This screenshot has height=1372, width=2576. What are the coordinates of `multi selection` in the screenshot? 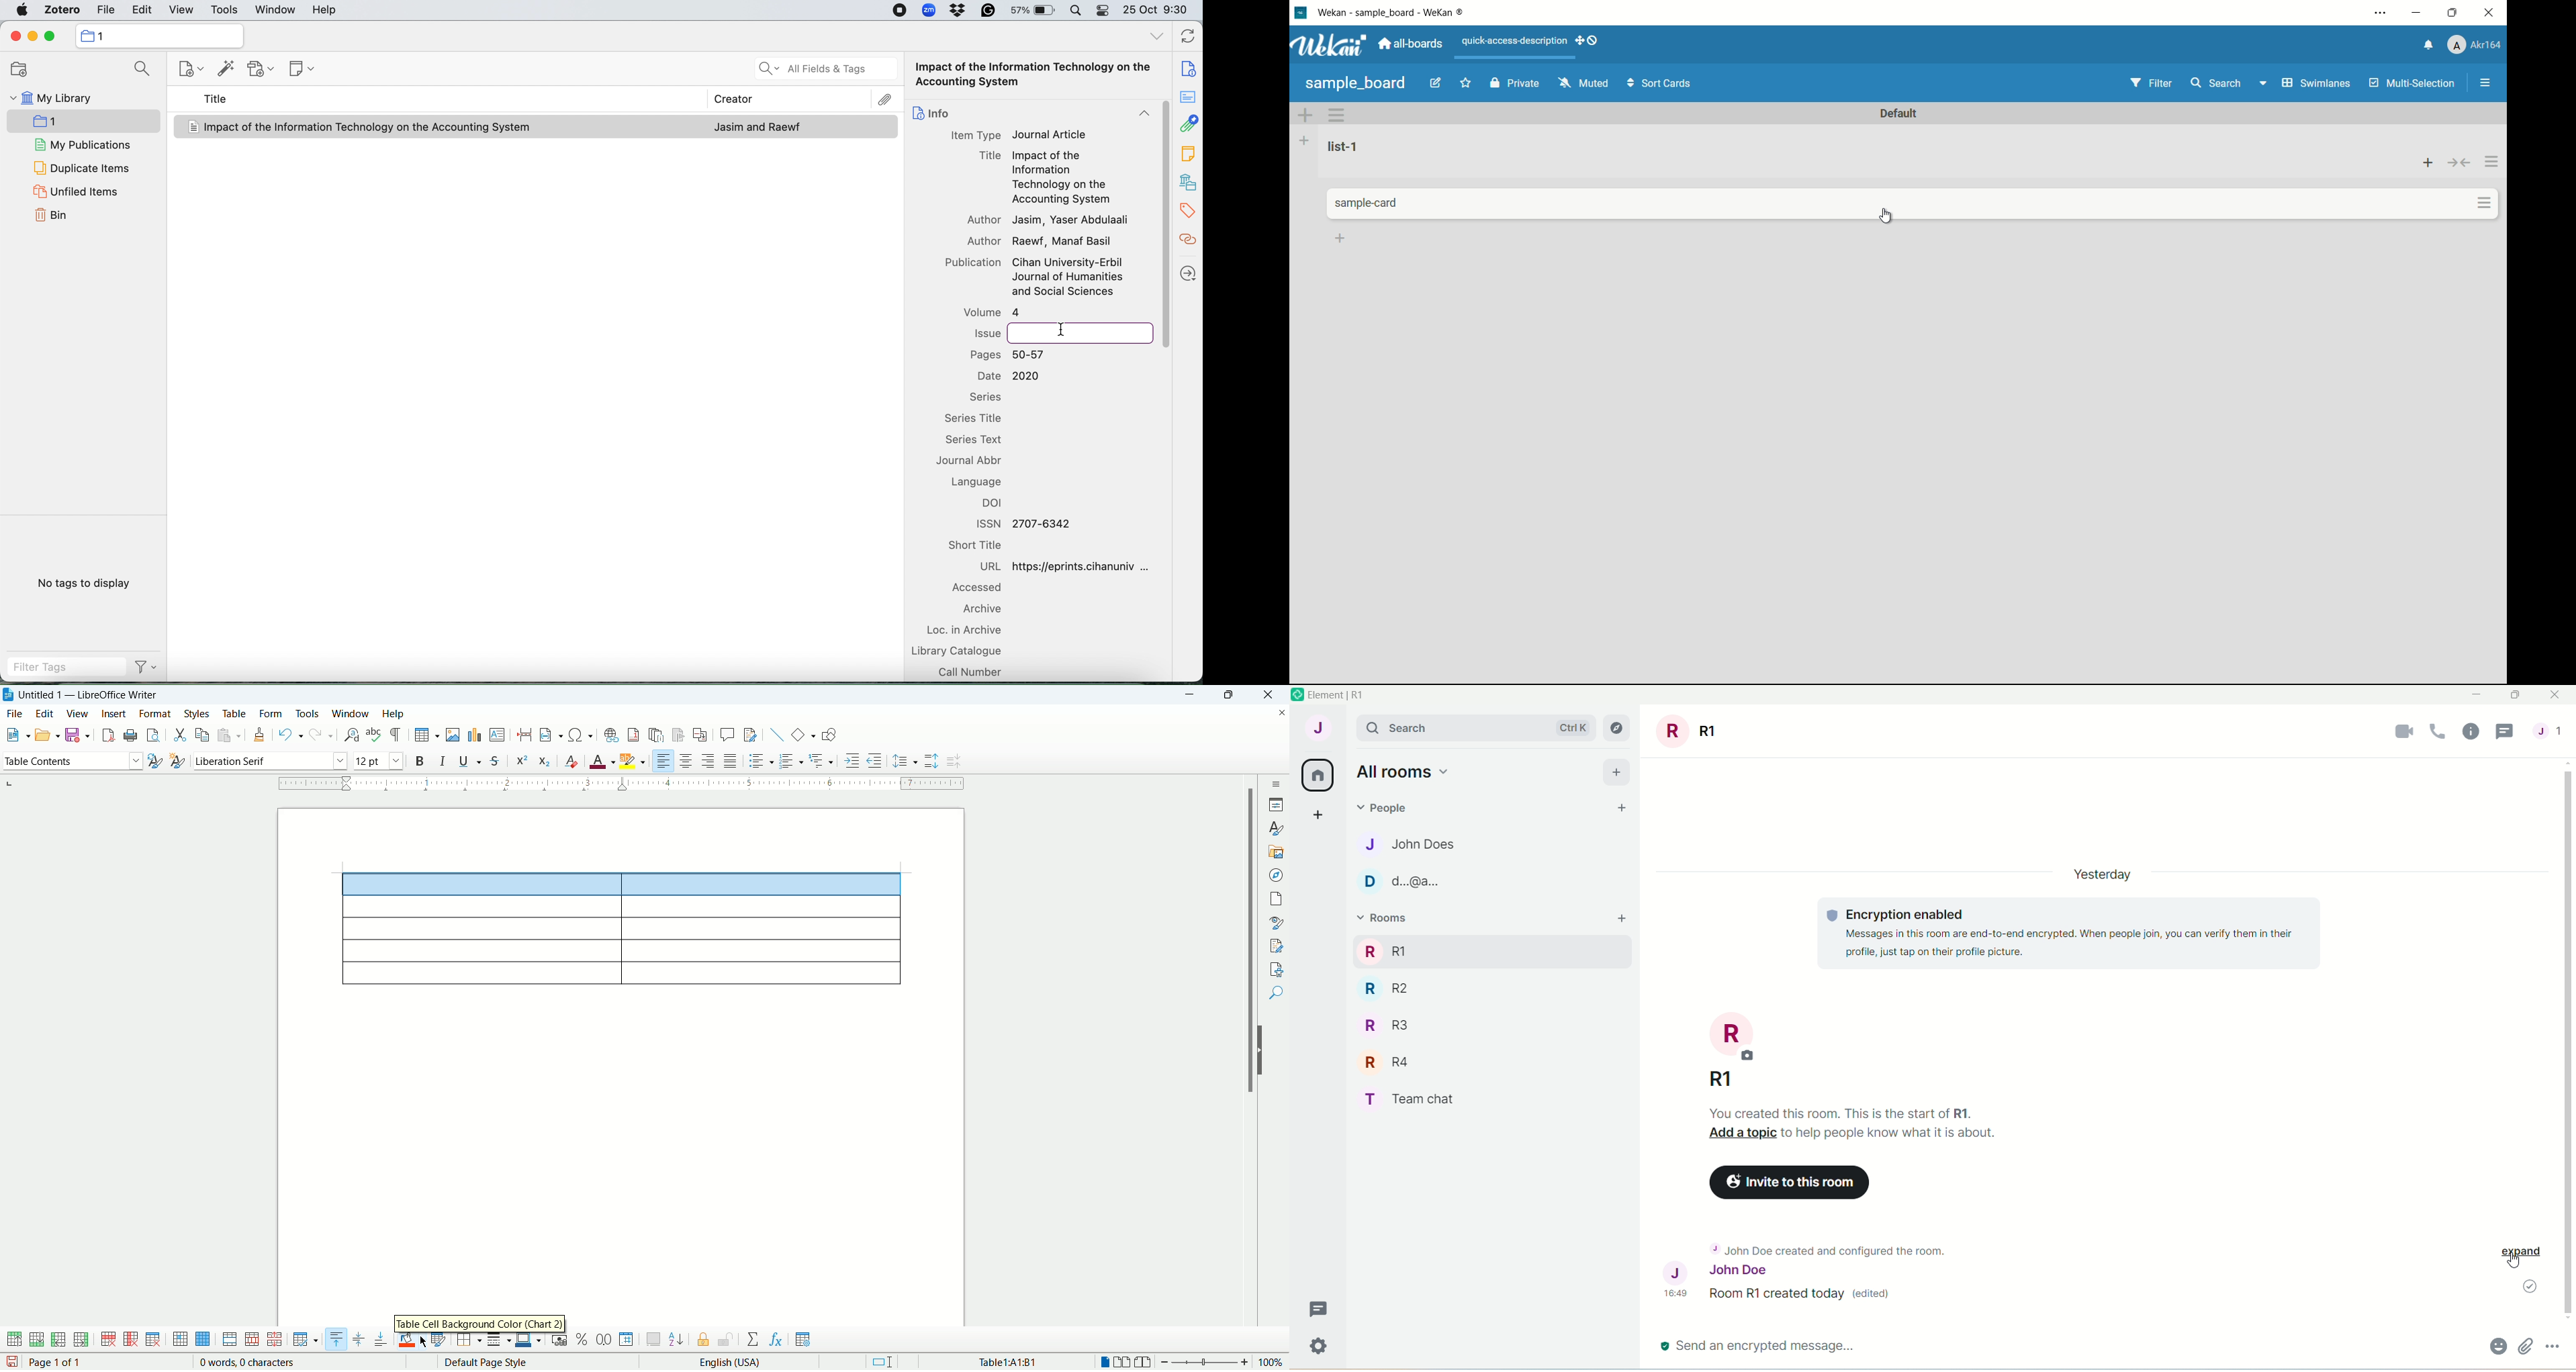 It's located at (2414, 84).